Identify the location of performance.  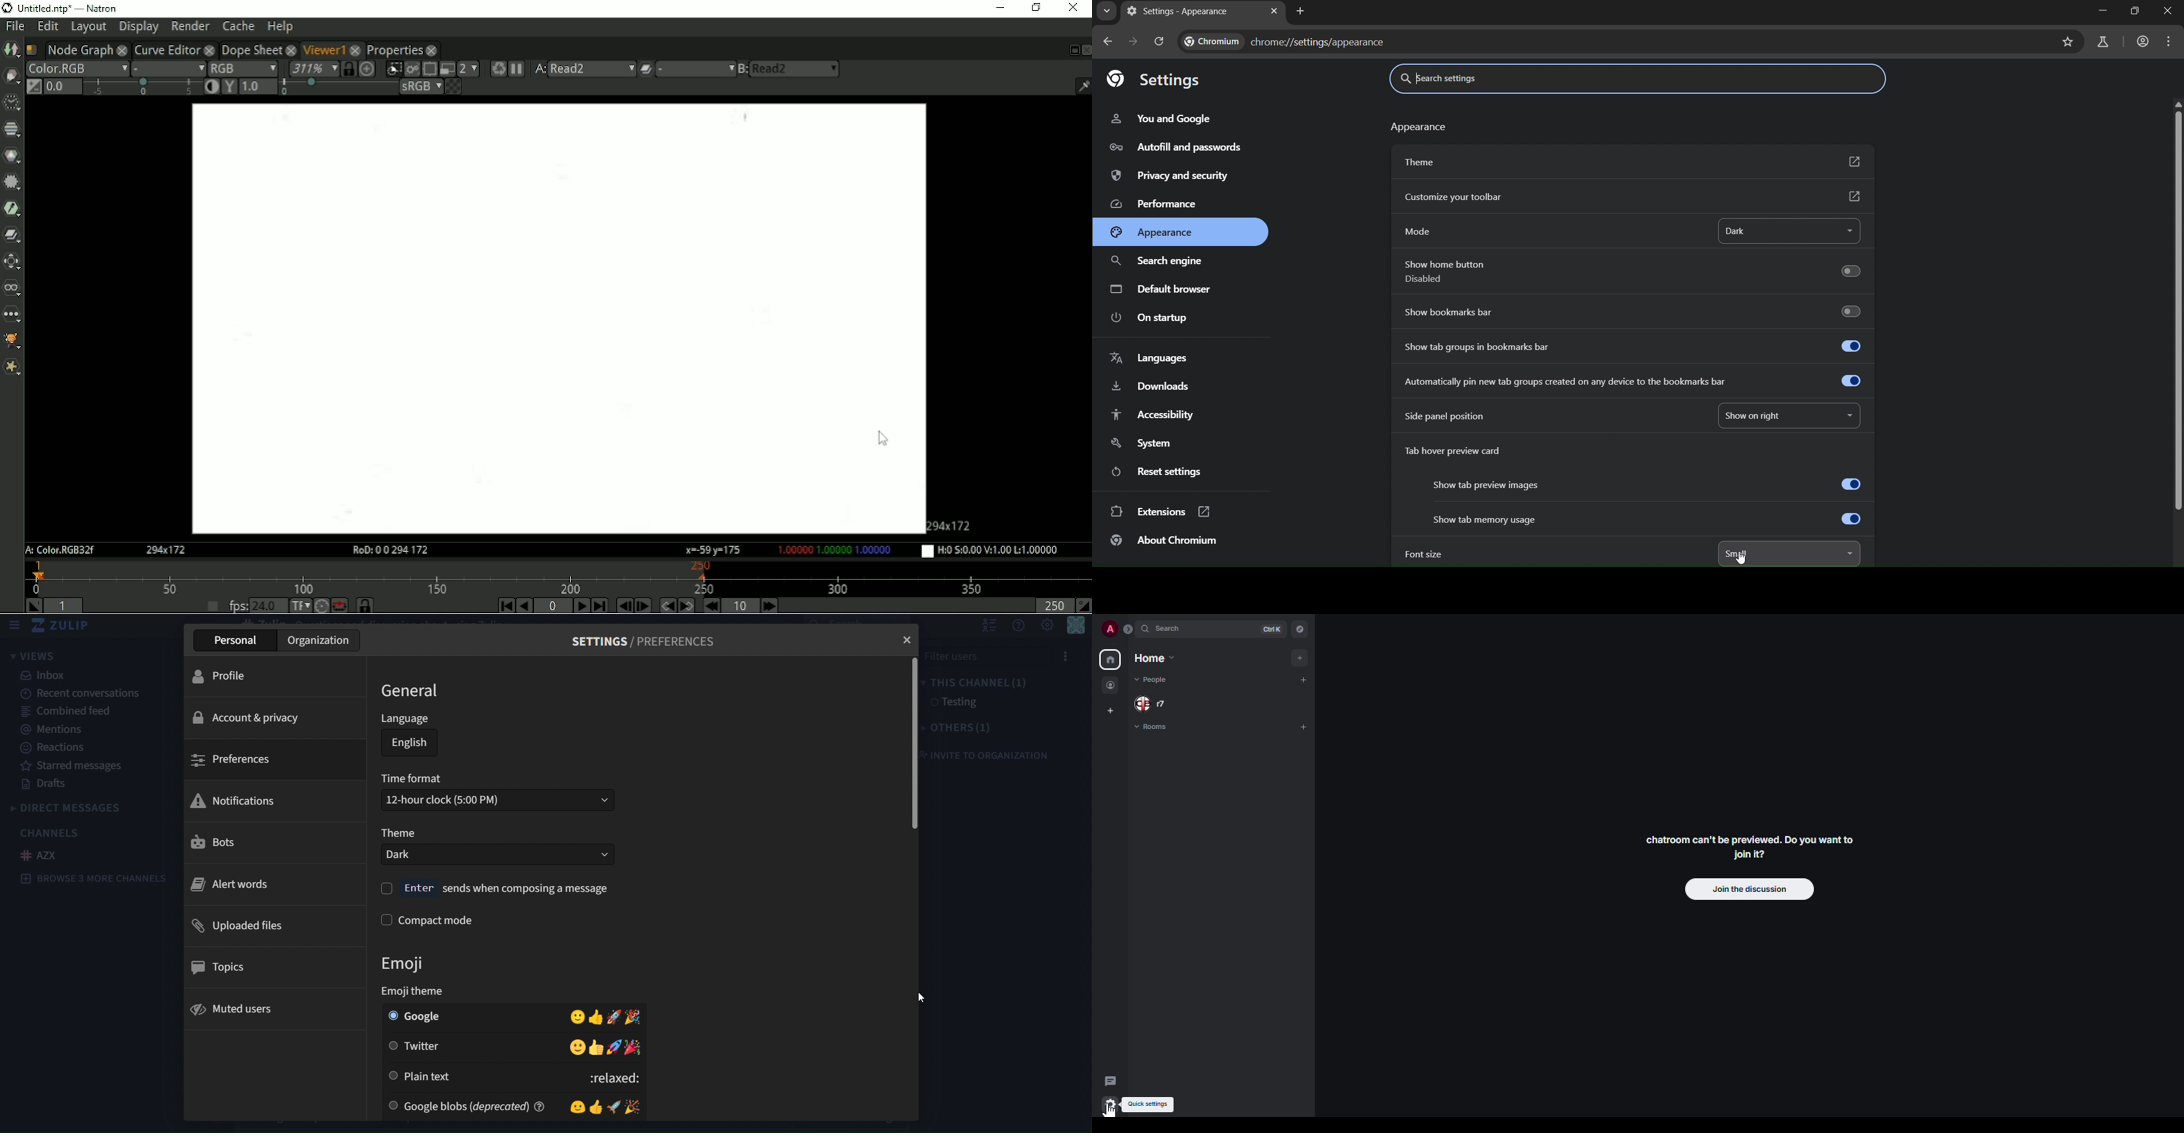
(1152, 205).